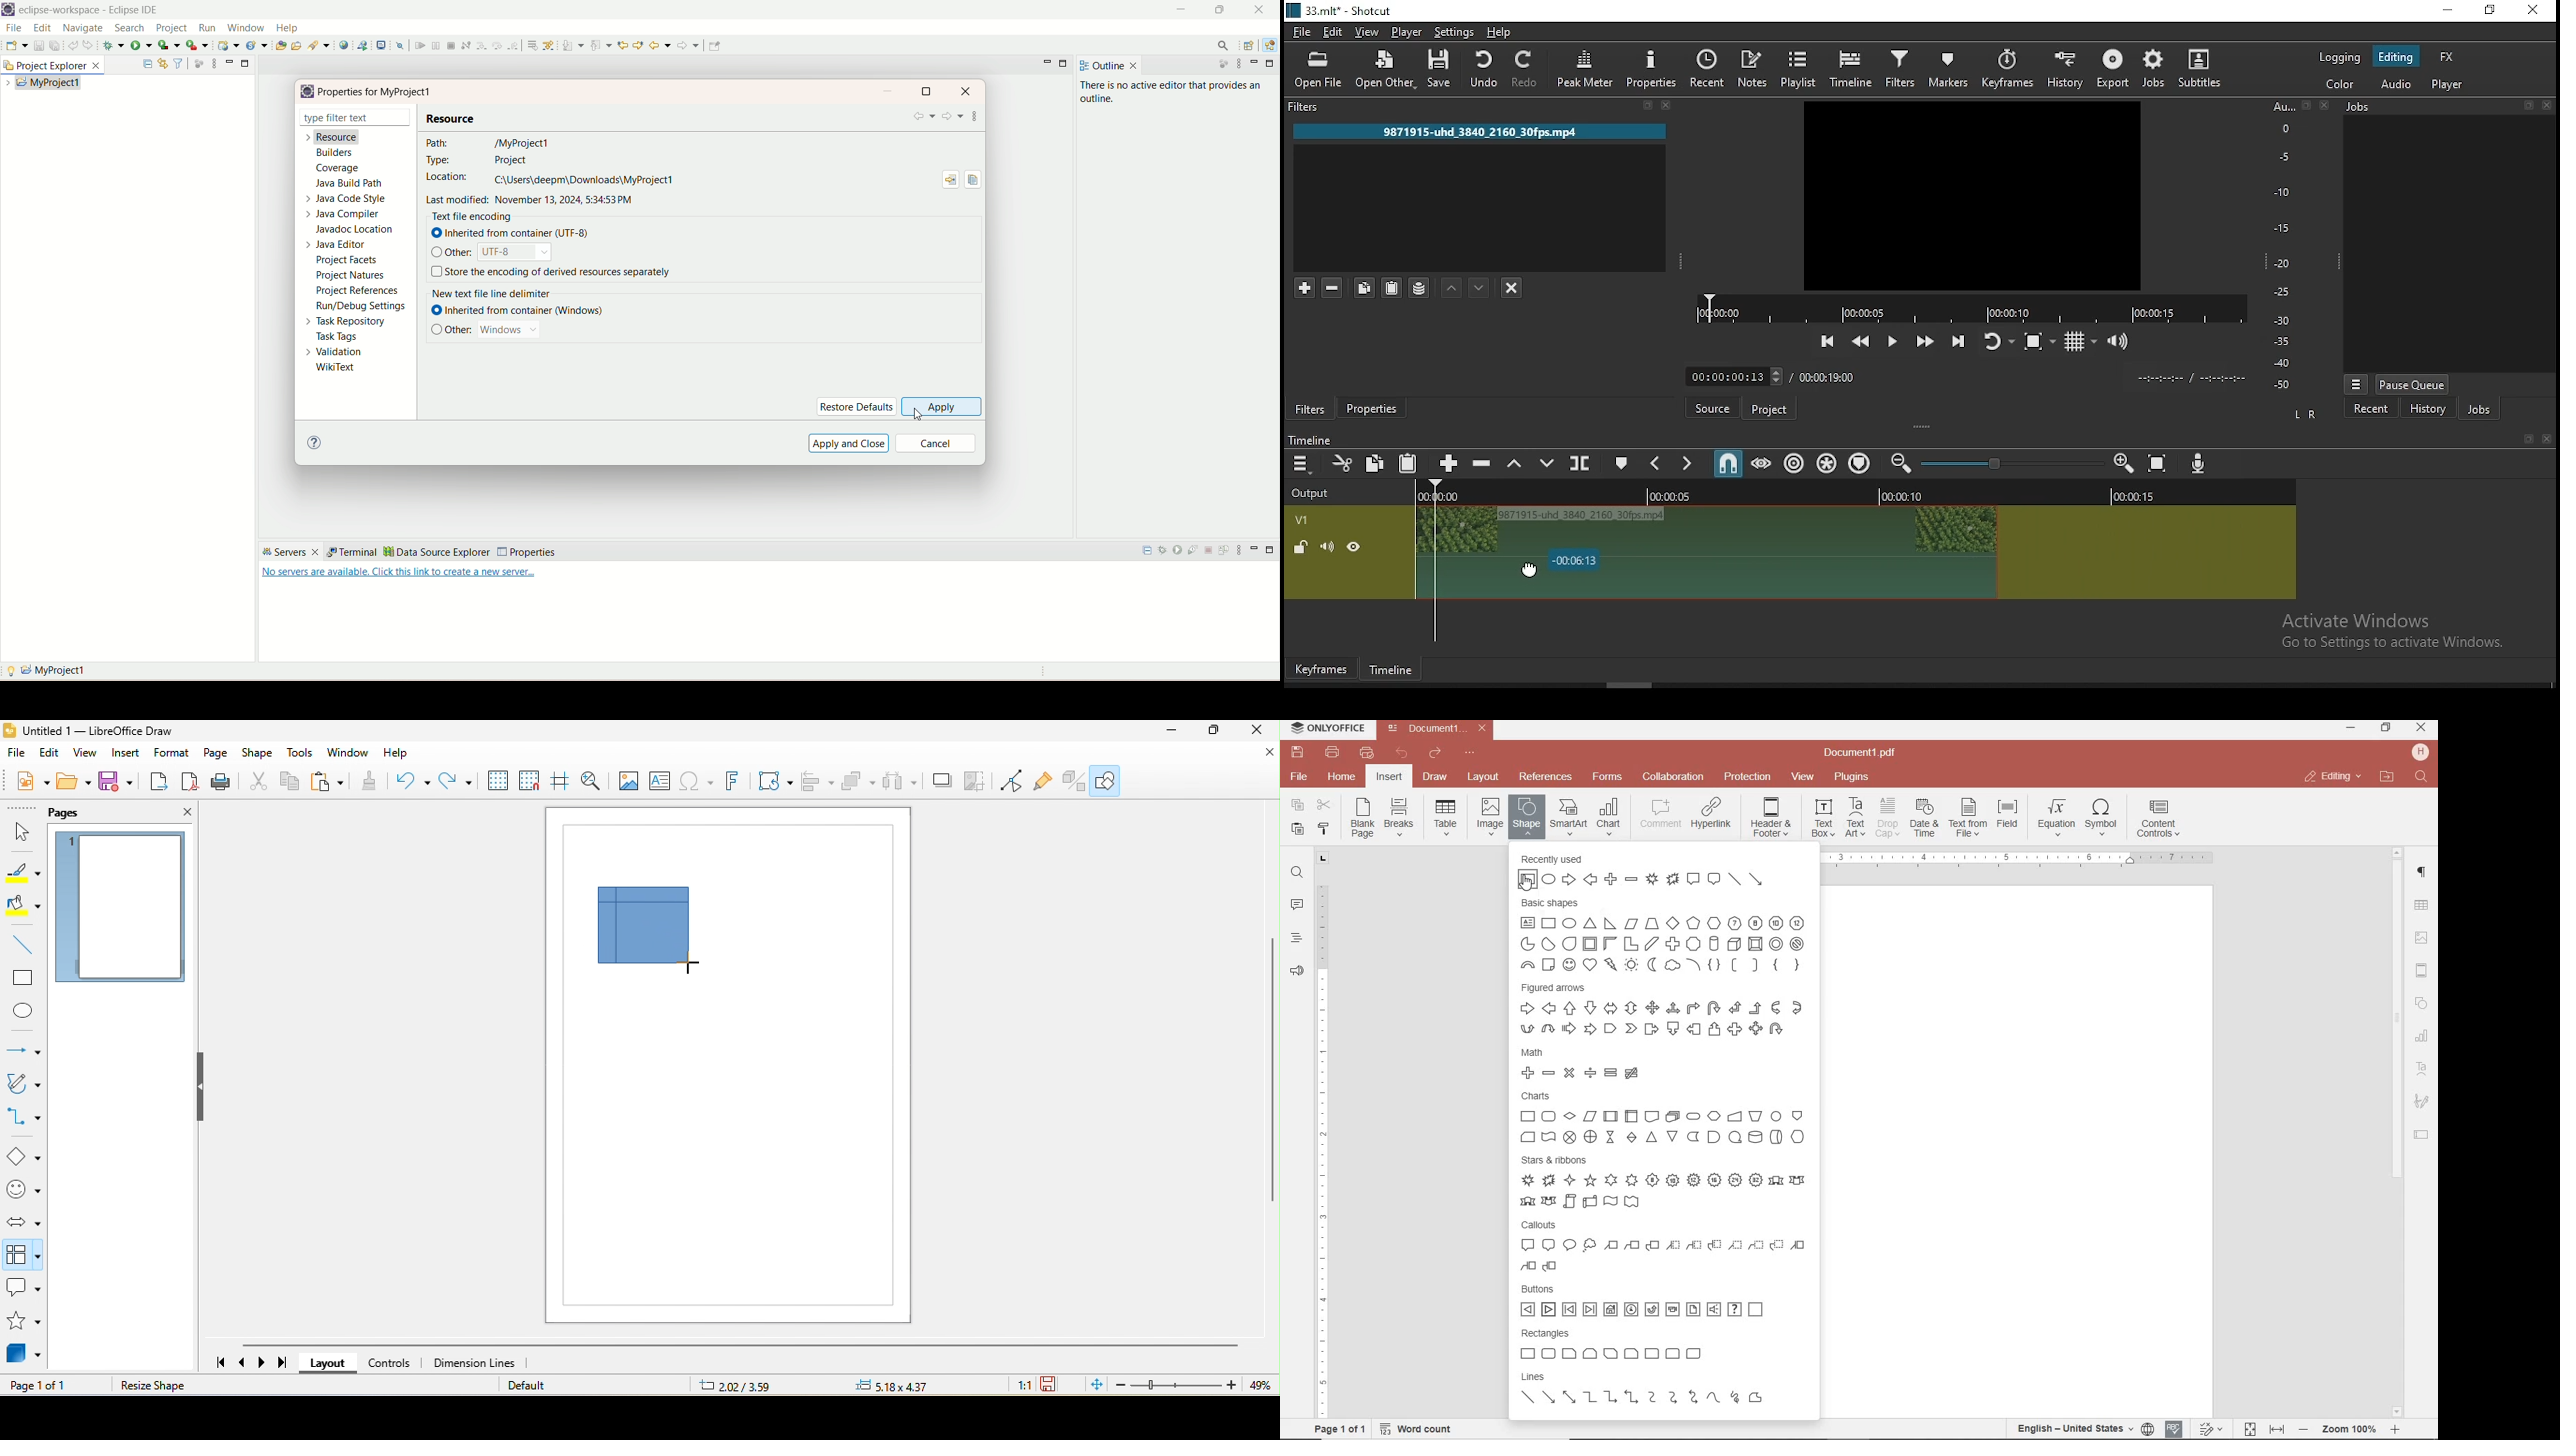  What do you see at coordinates (1374, 461) in the screenshot?
I see `copy` at bounding box center [1374, 461].